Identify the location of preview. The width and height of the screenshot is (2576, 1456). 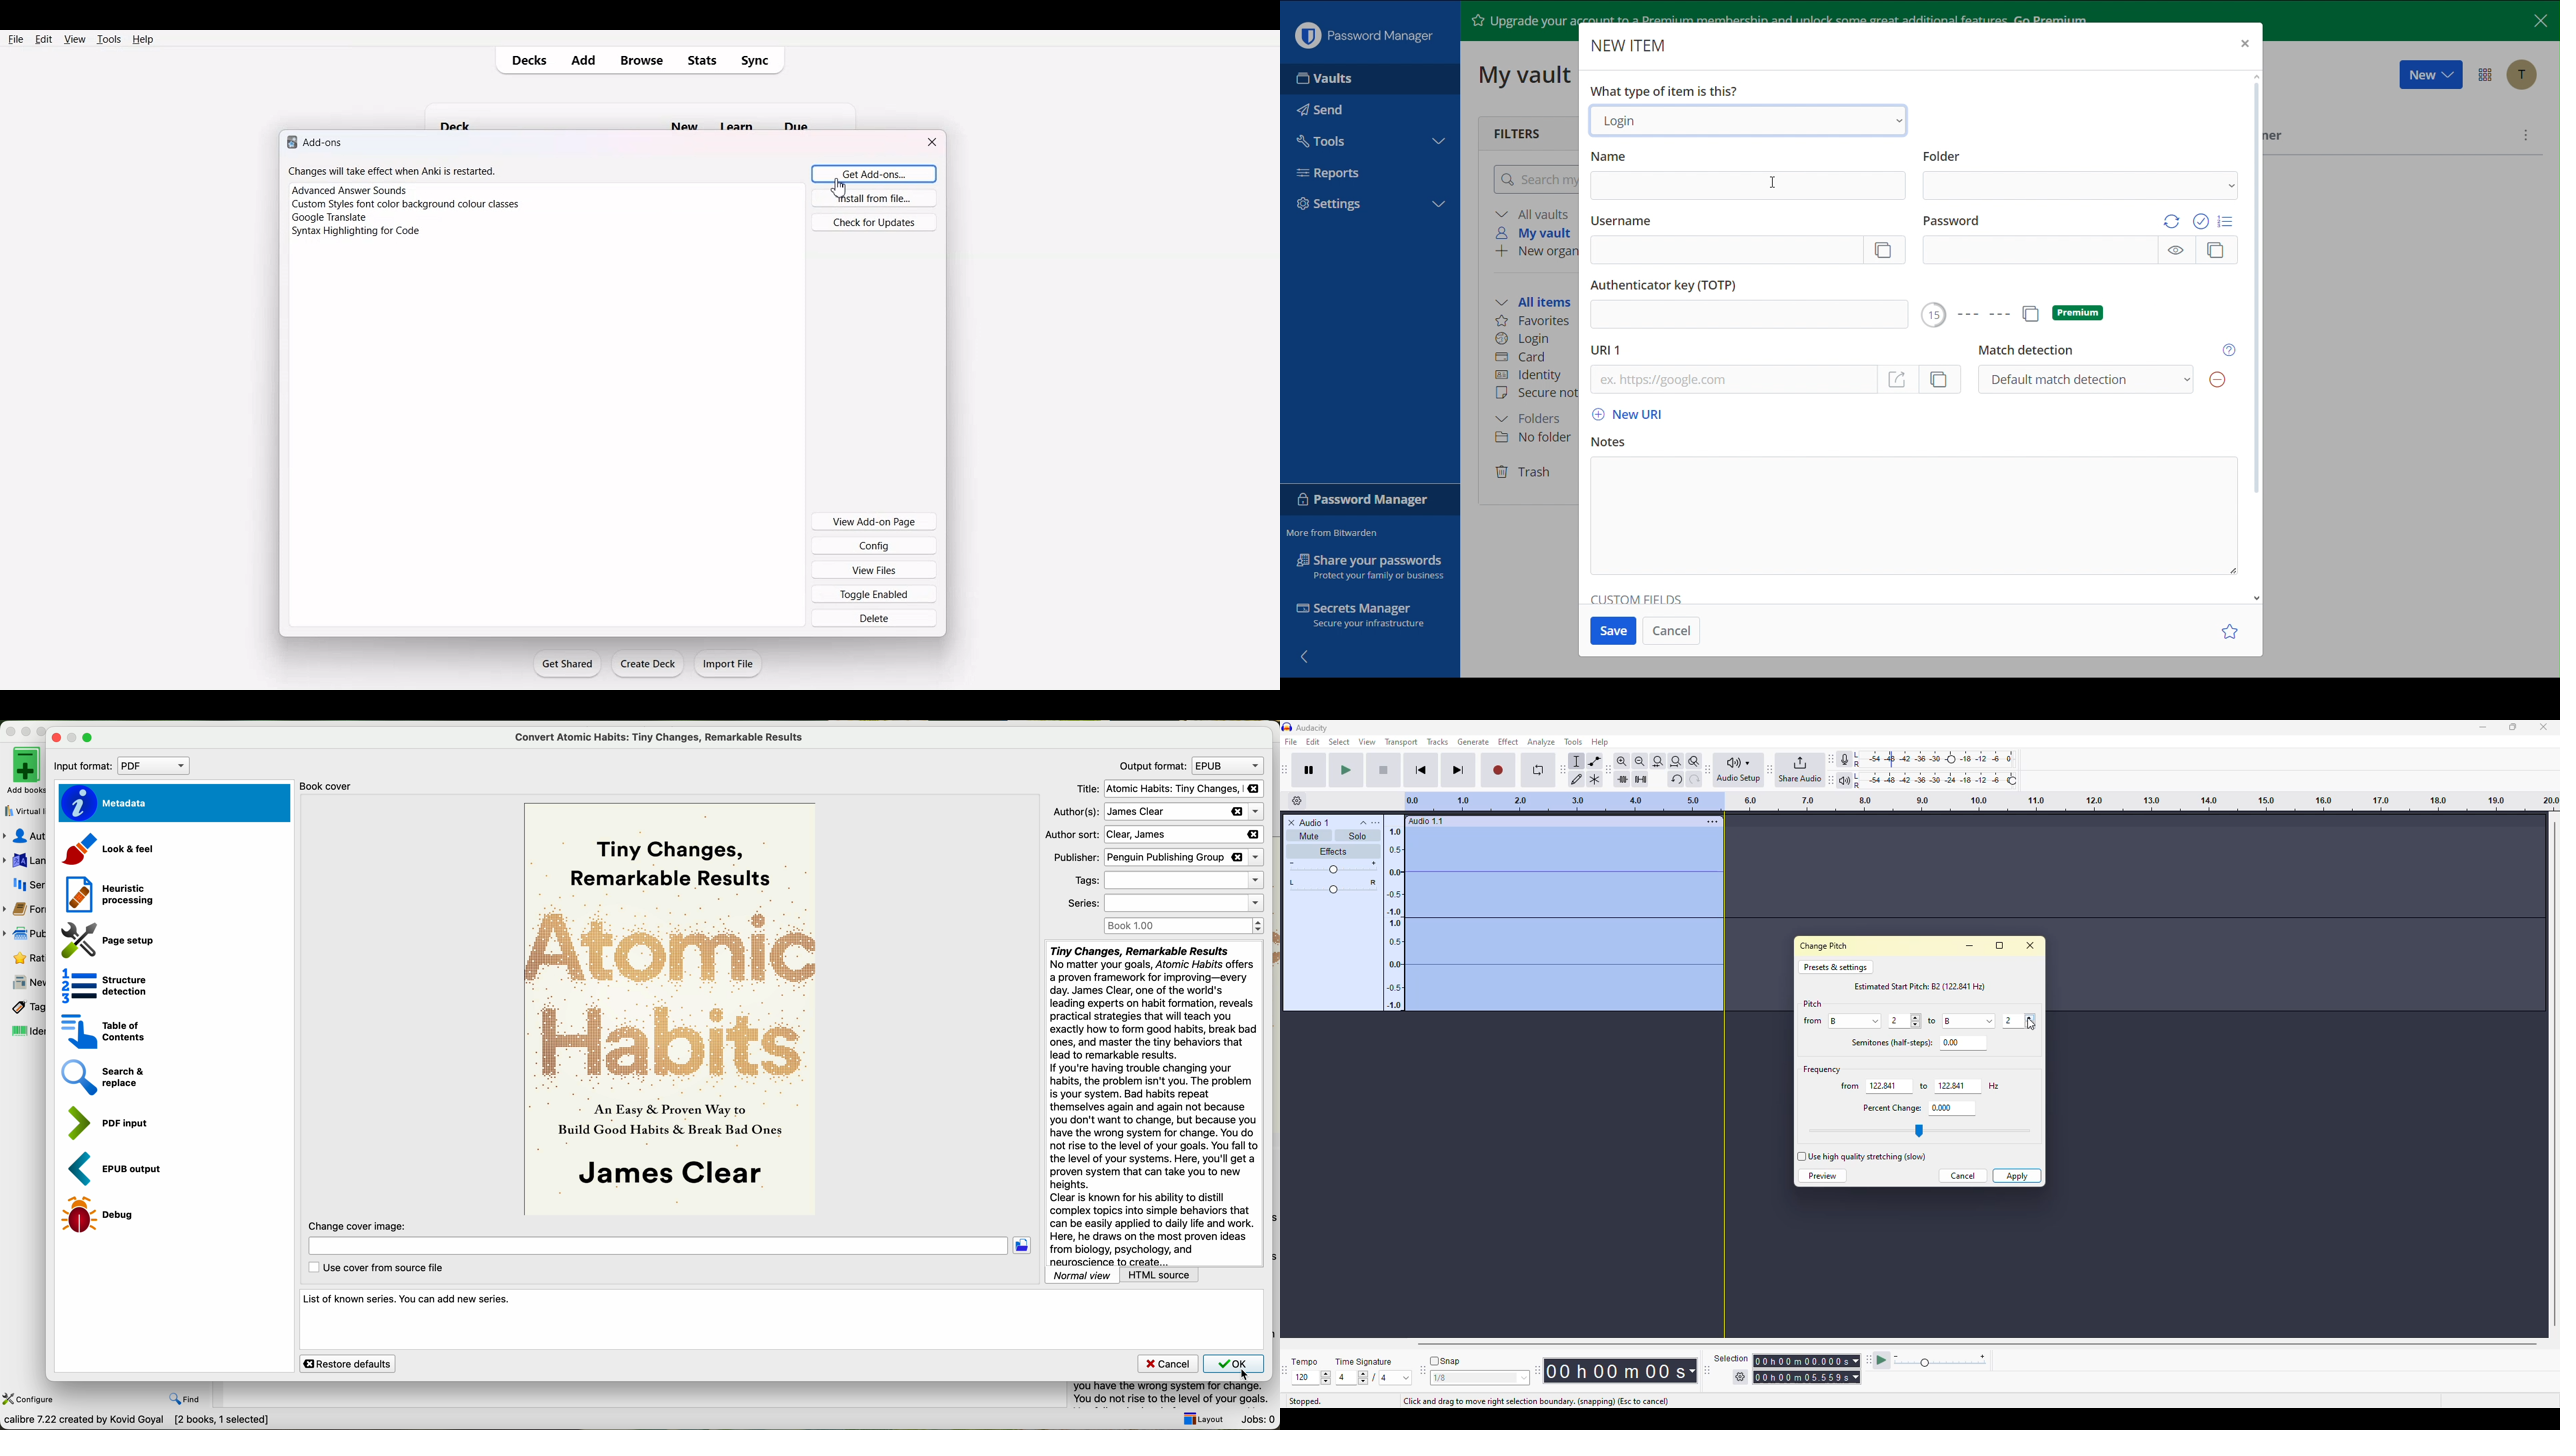
(1822, 1176).